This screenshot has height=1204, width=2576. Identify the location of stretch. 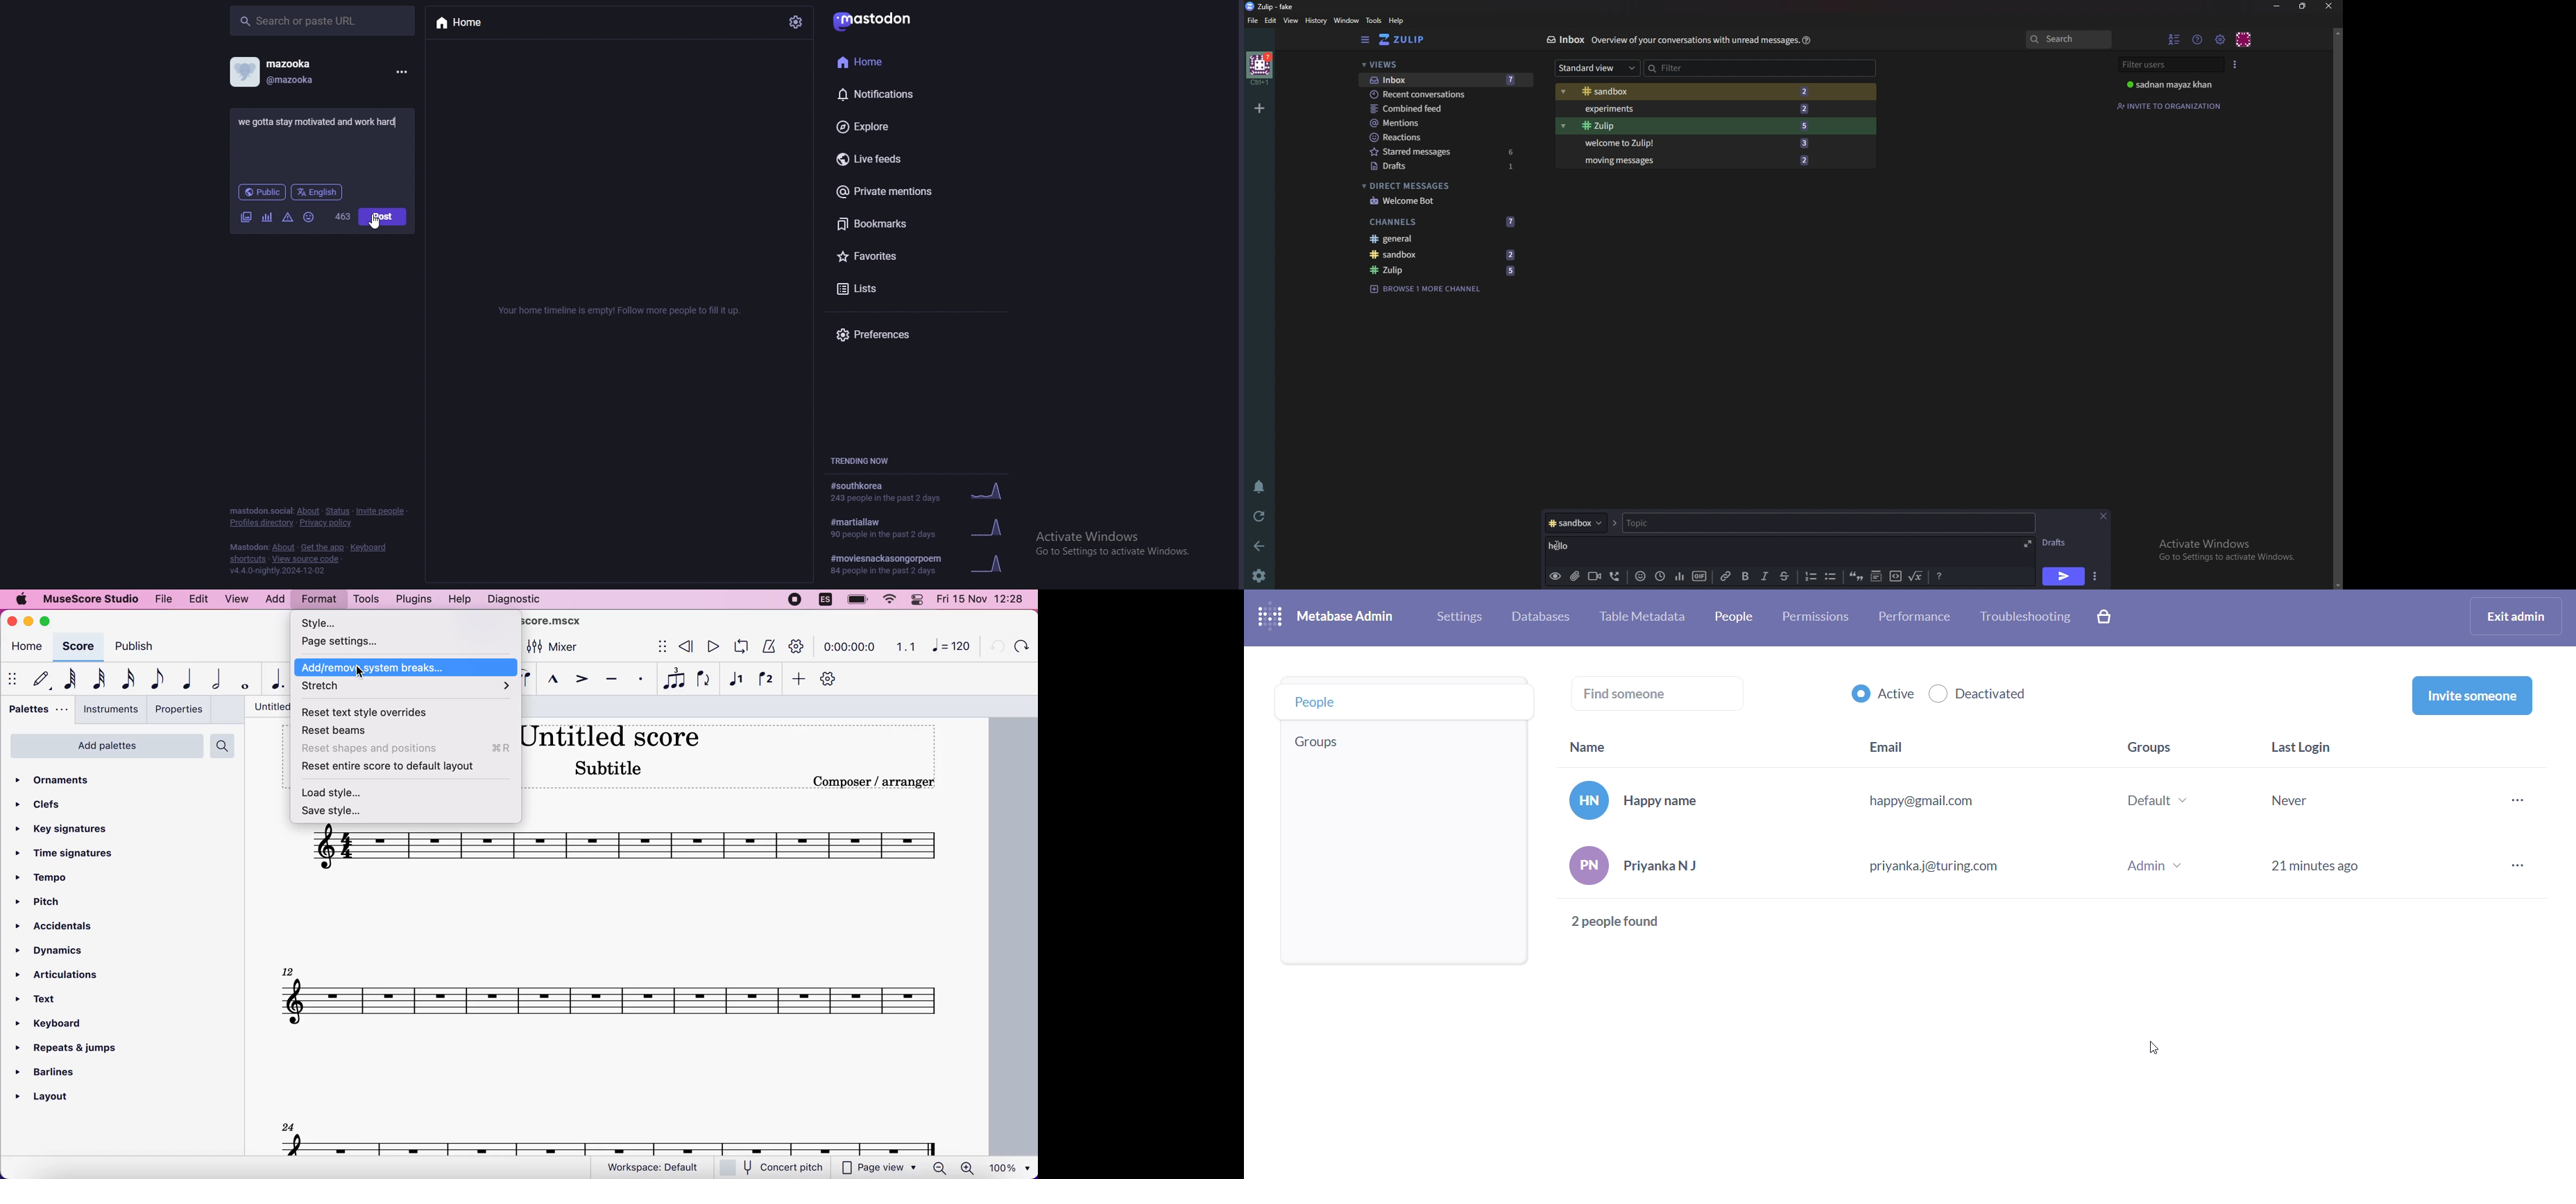
(409, 689).